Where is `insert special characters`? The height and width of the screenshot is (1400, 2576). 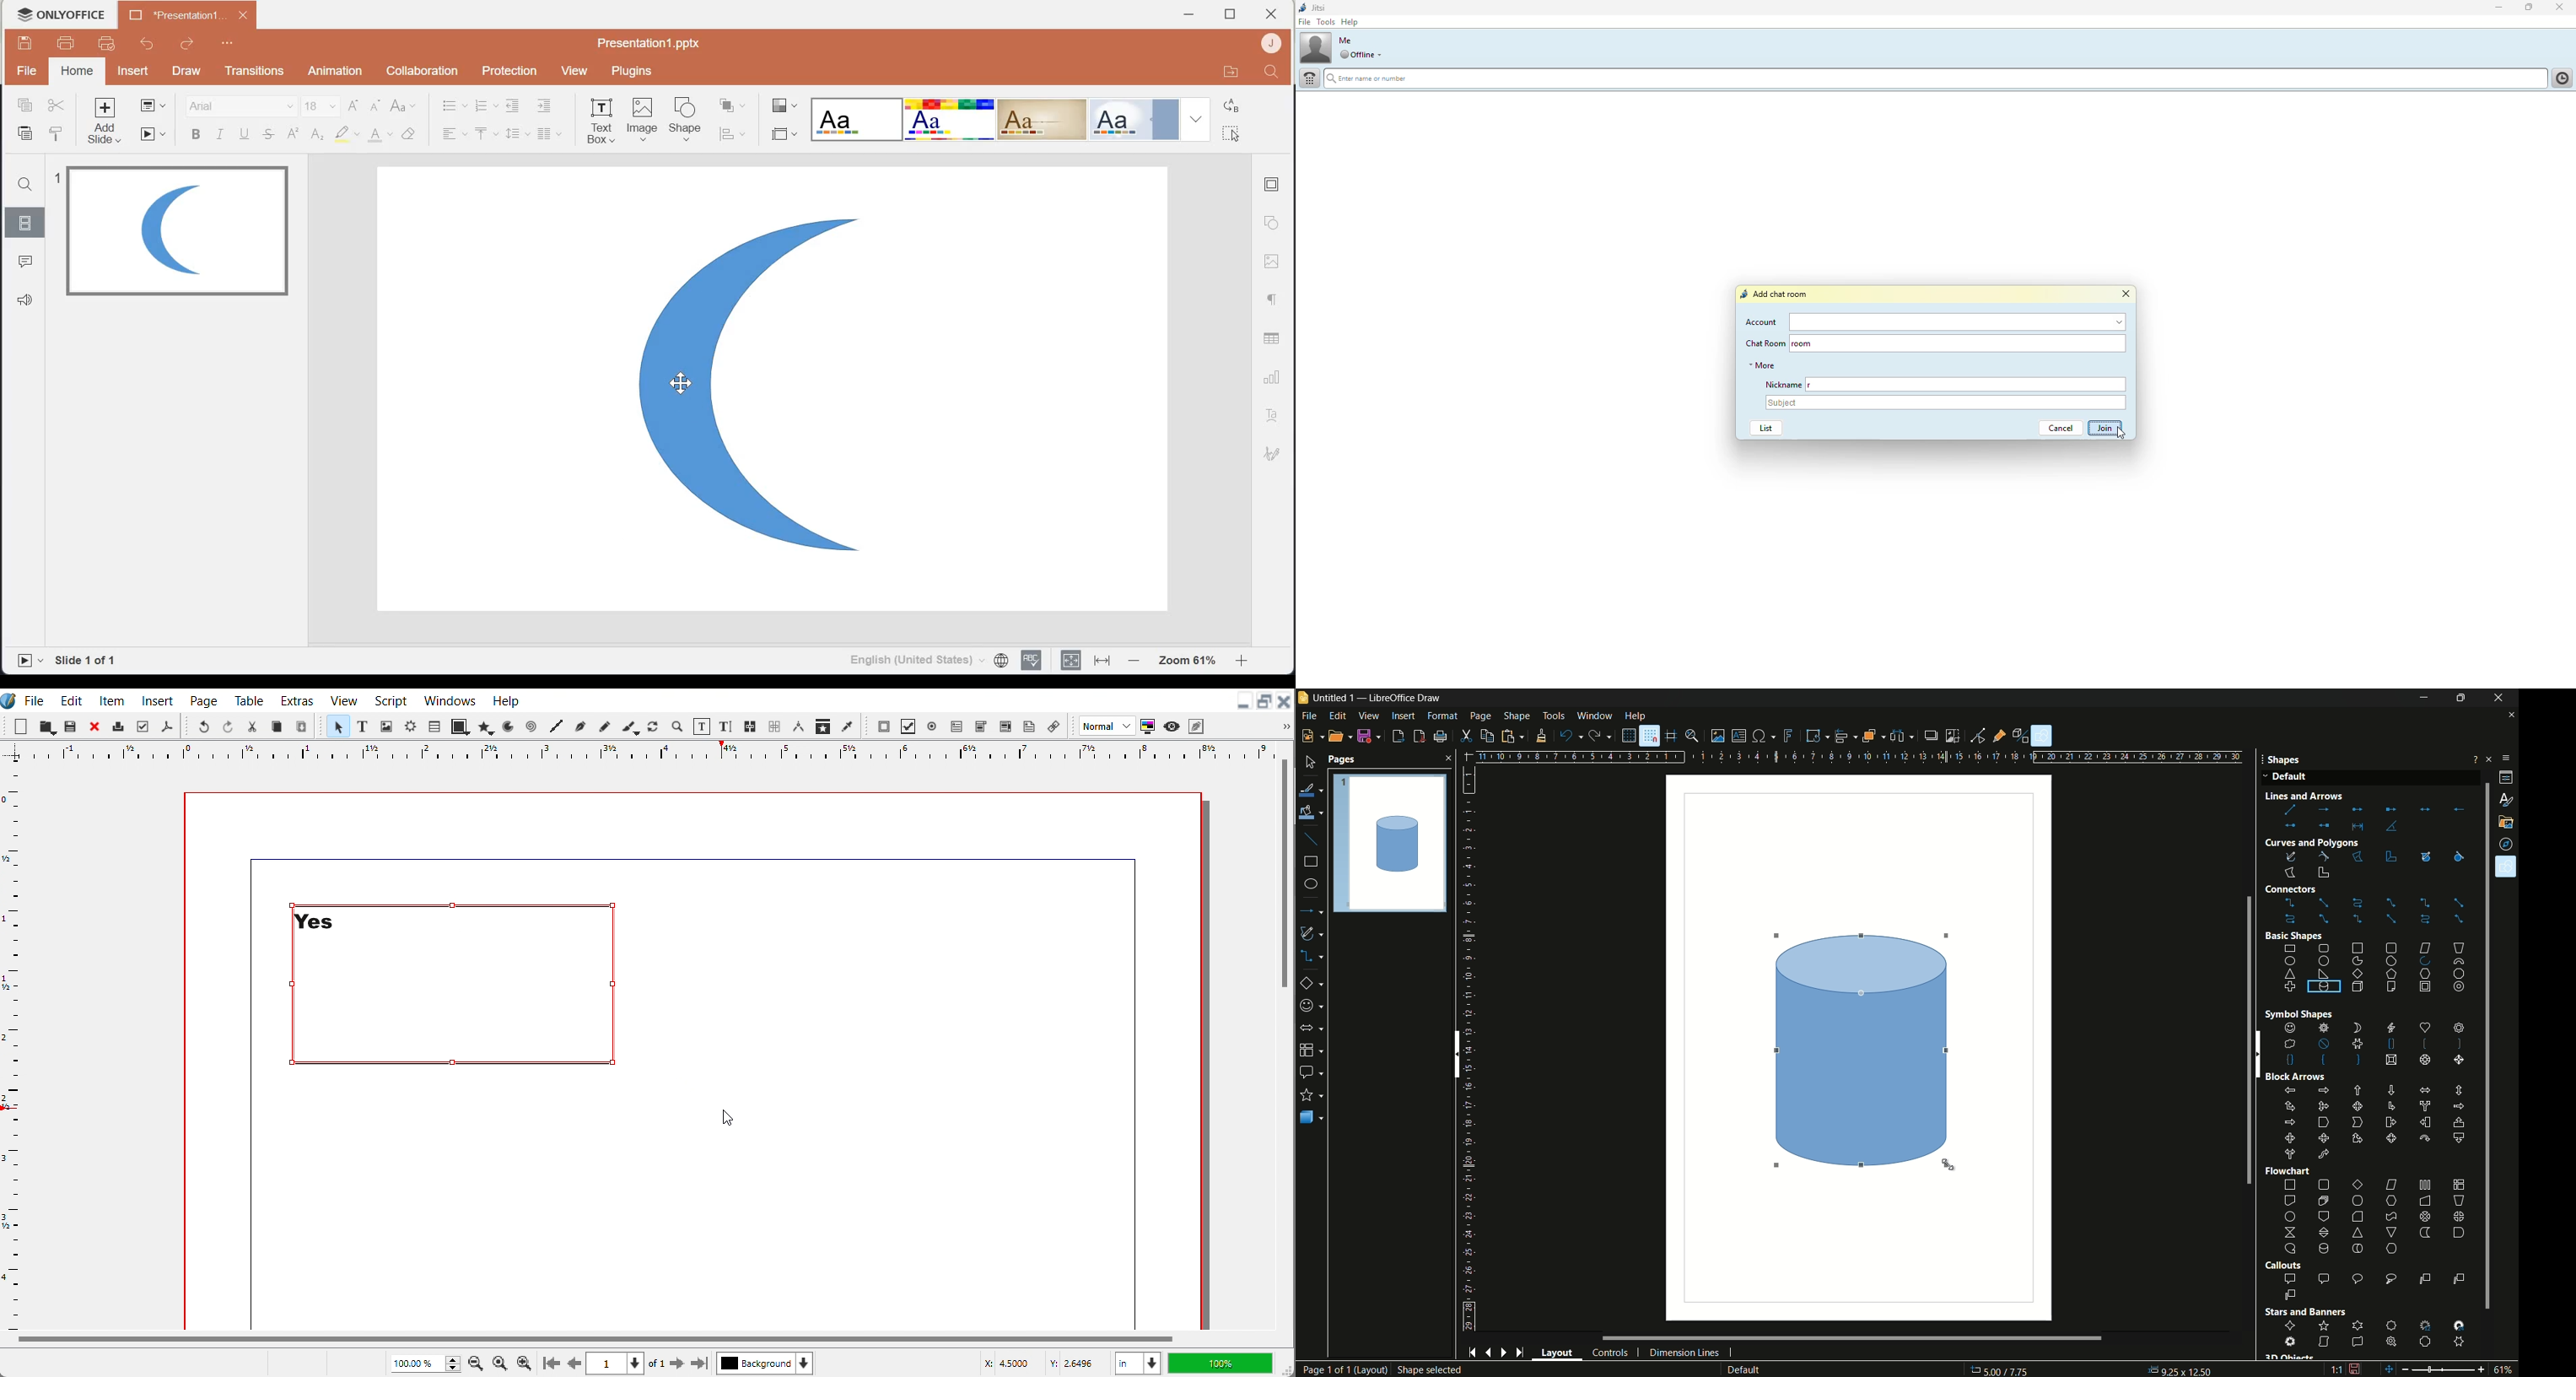 insert special characters is located at coordinates (1763, 737).